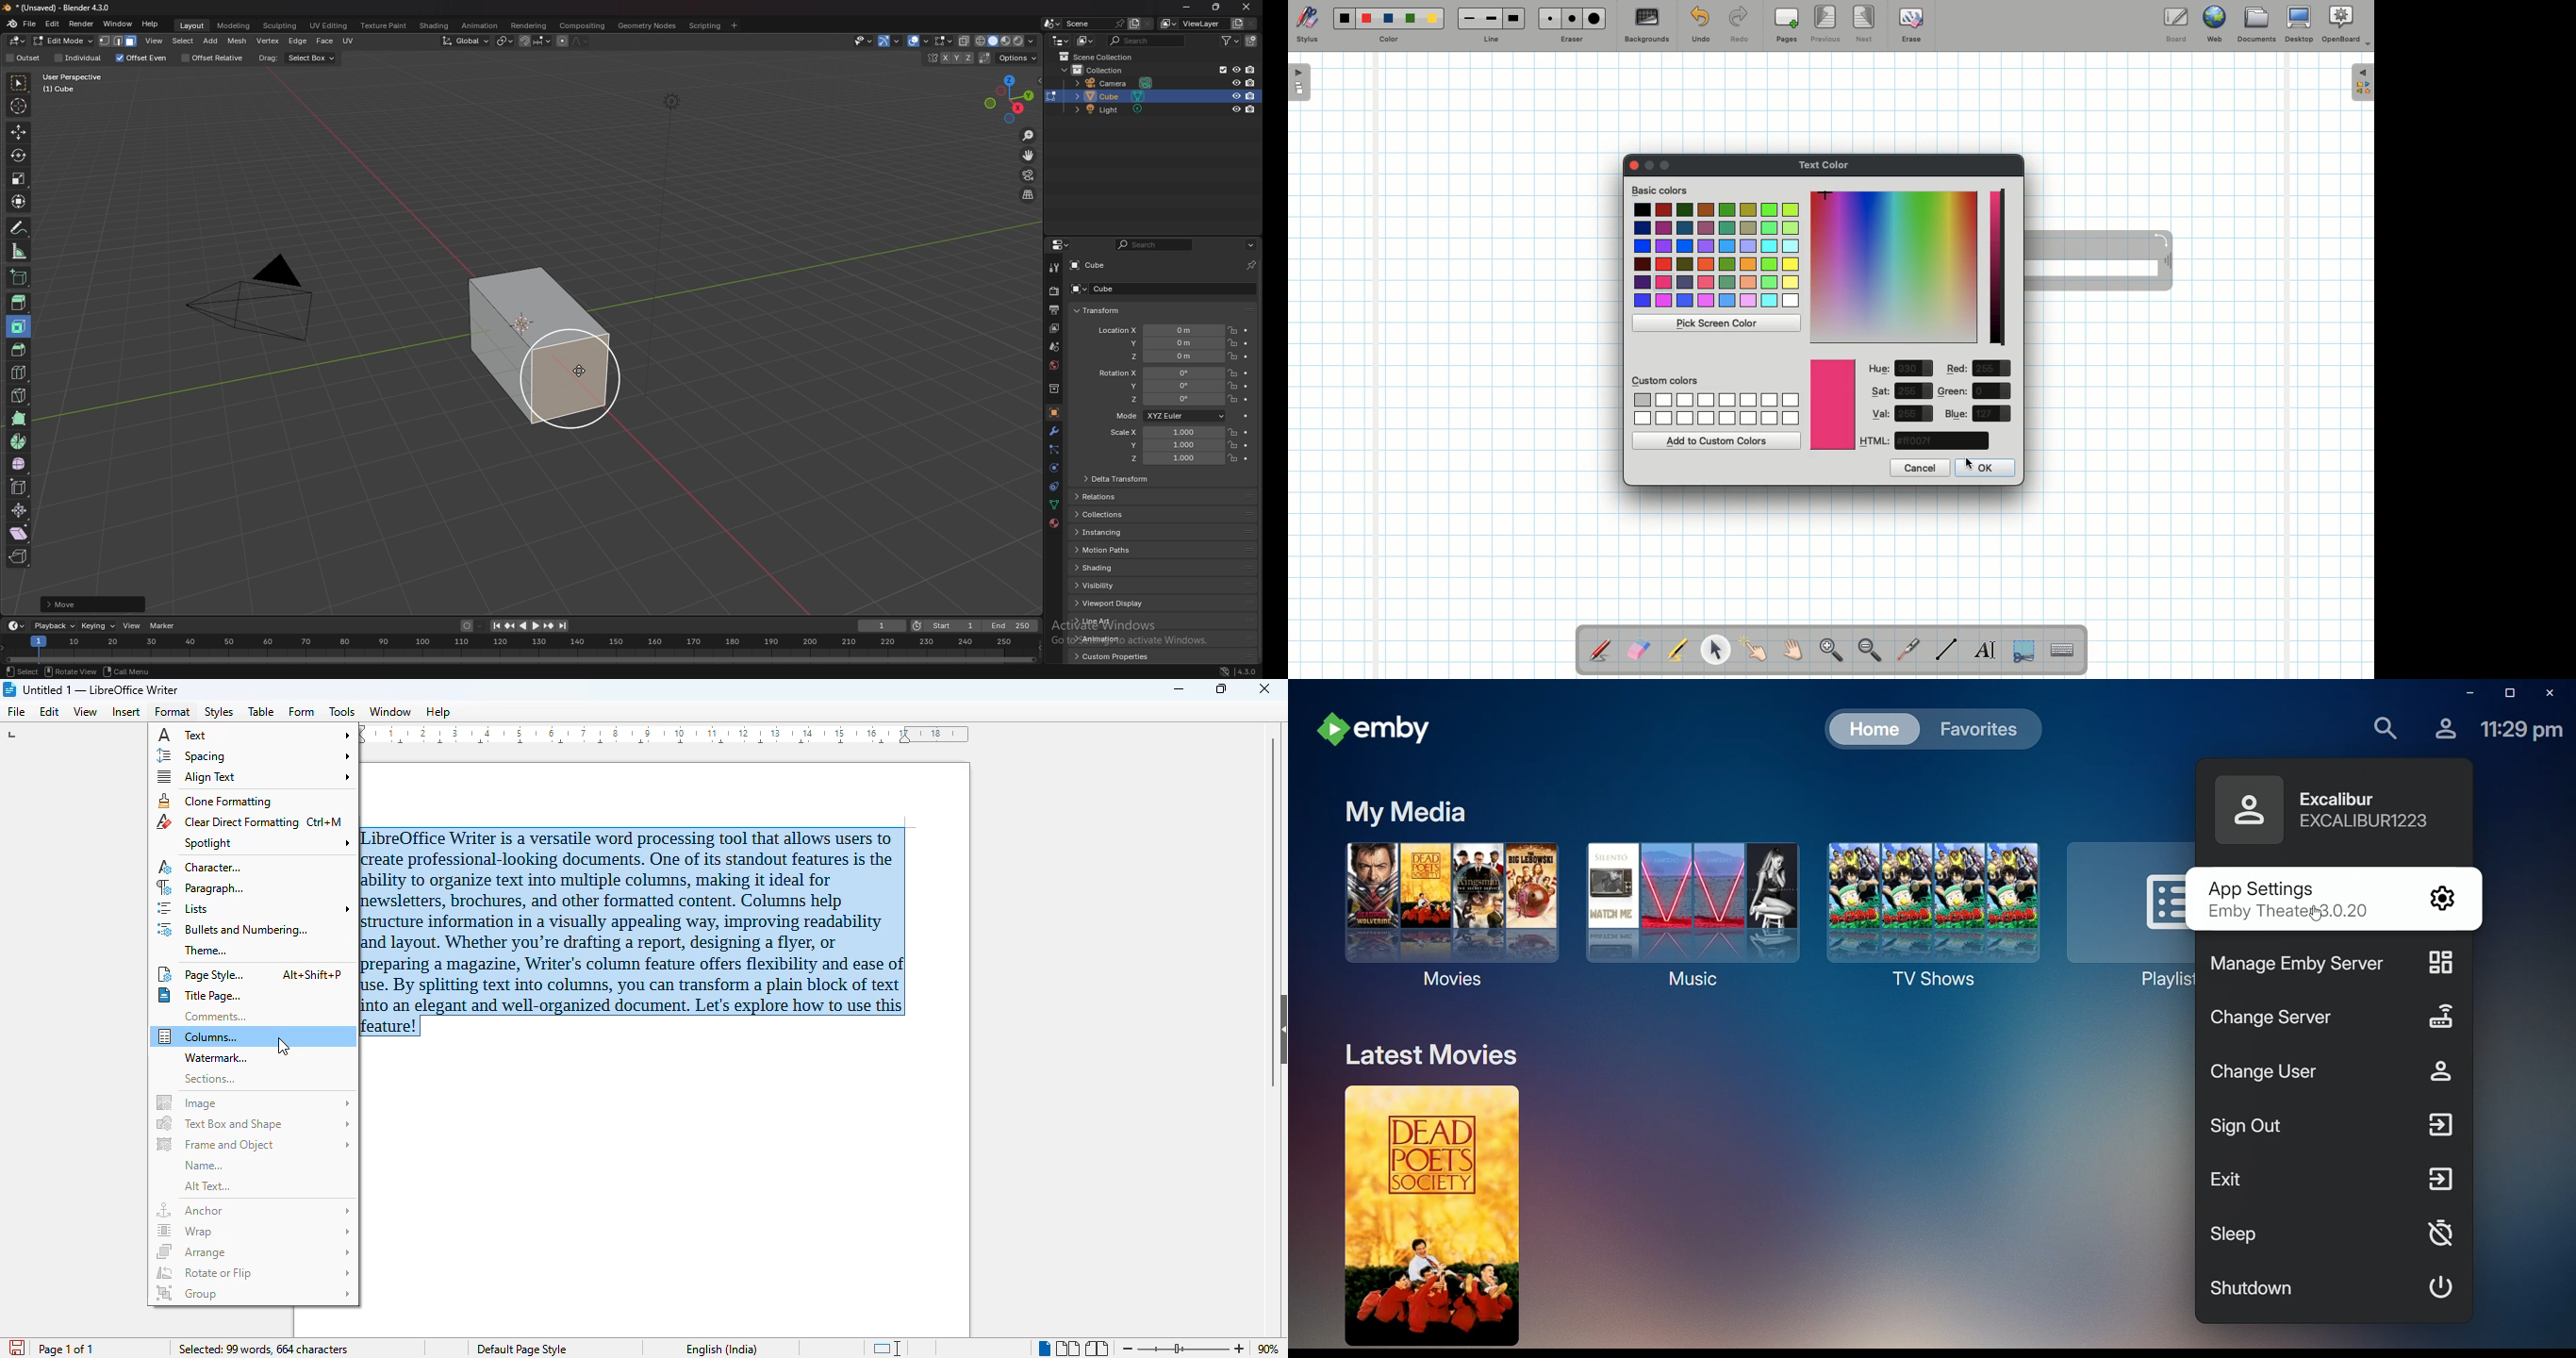  I want to click on remove view layer, so click(1253, 24).